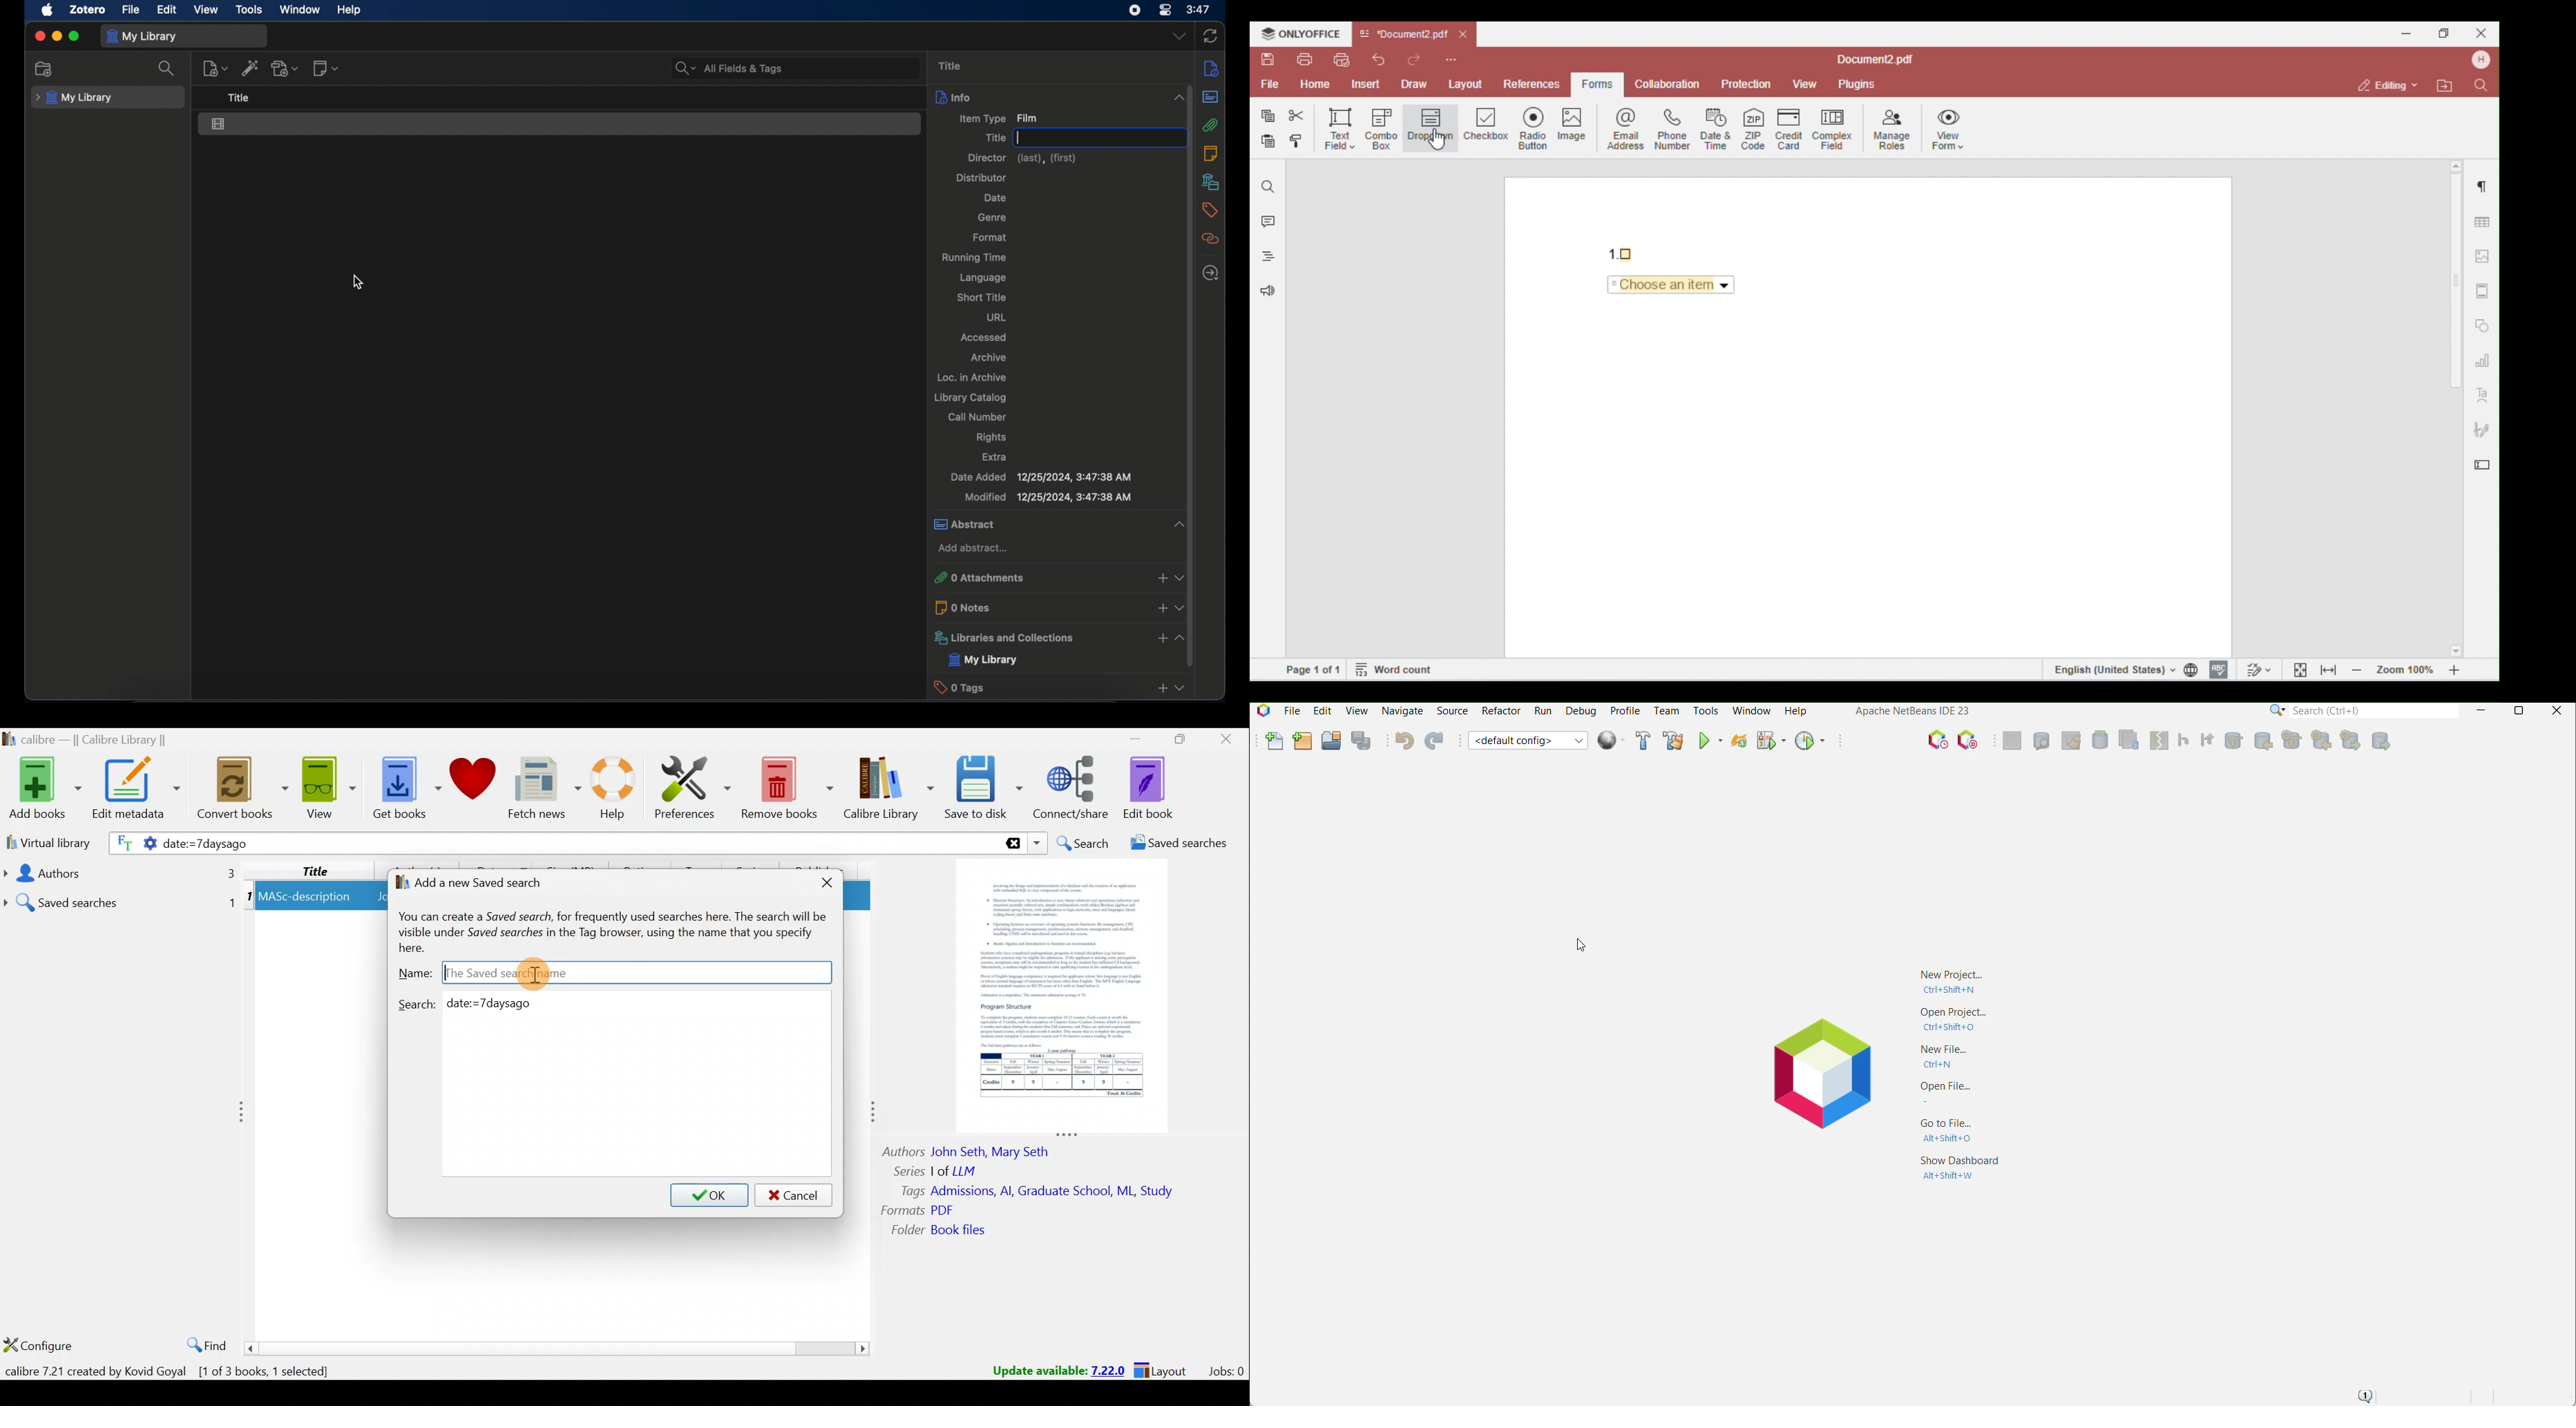  Describe the element at coordinates (1162, 606) in the screenshot. I see `add notes` at that location.